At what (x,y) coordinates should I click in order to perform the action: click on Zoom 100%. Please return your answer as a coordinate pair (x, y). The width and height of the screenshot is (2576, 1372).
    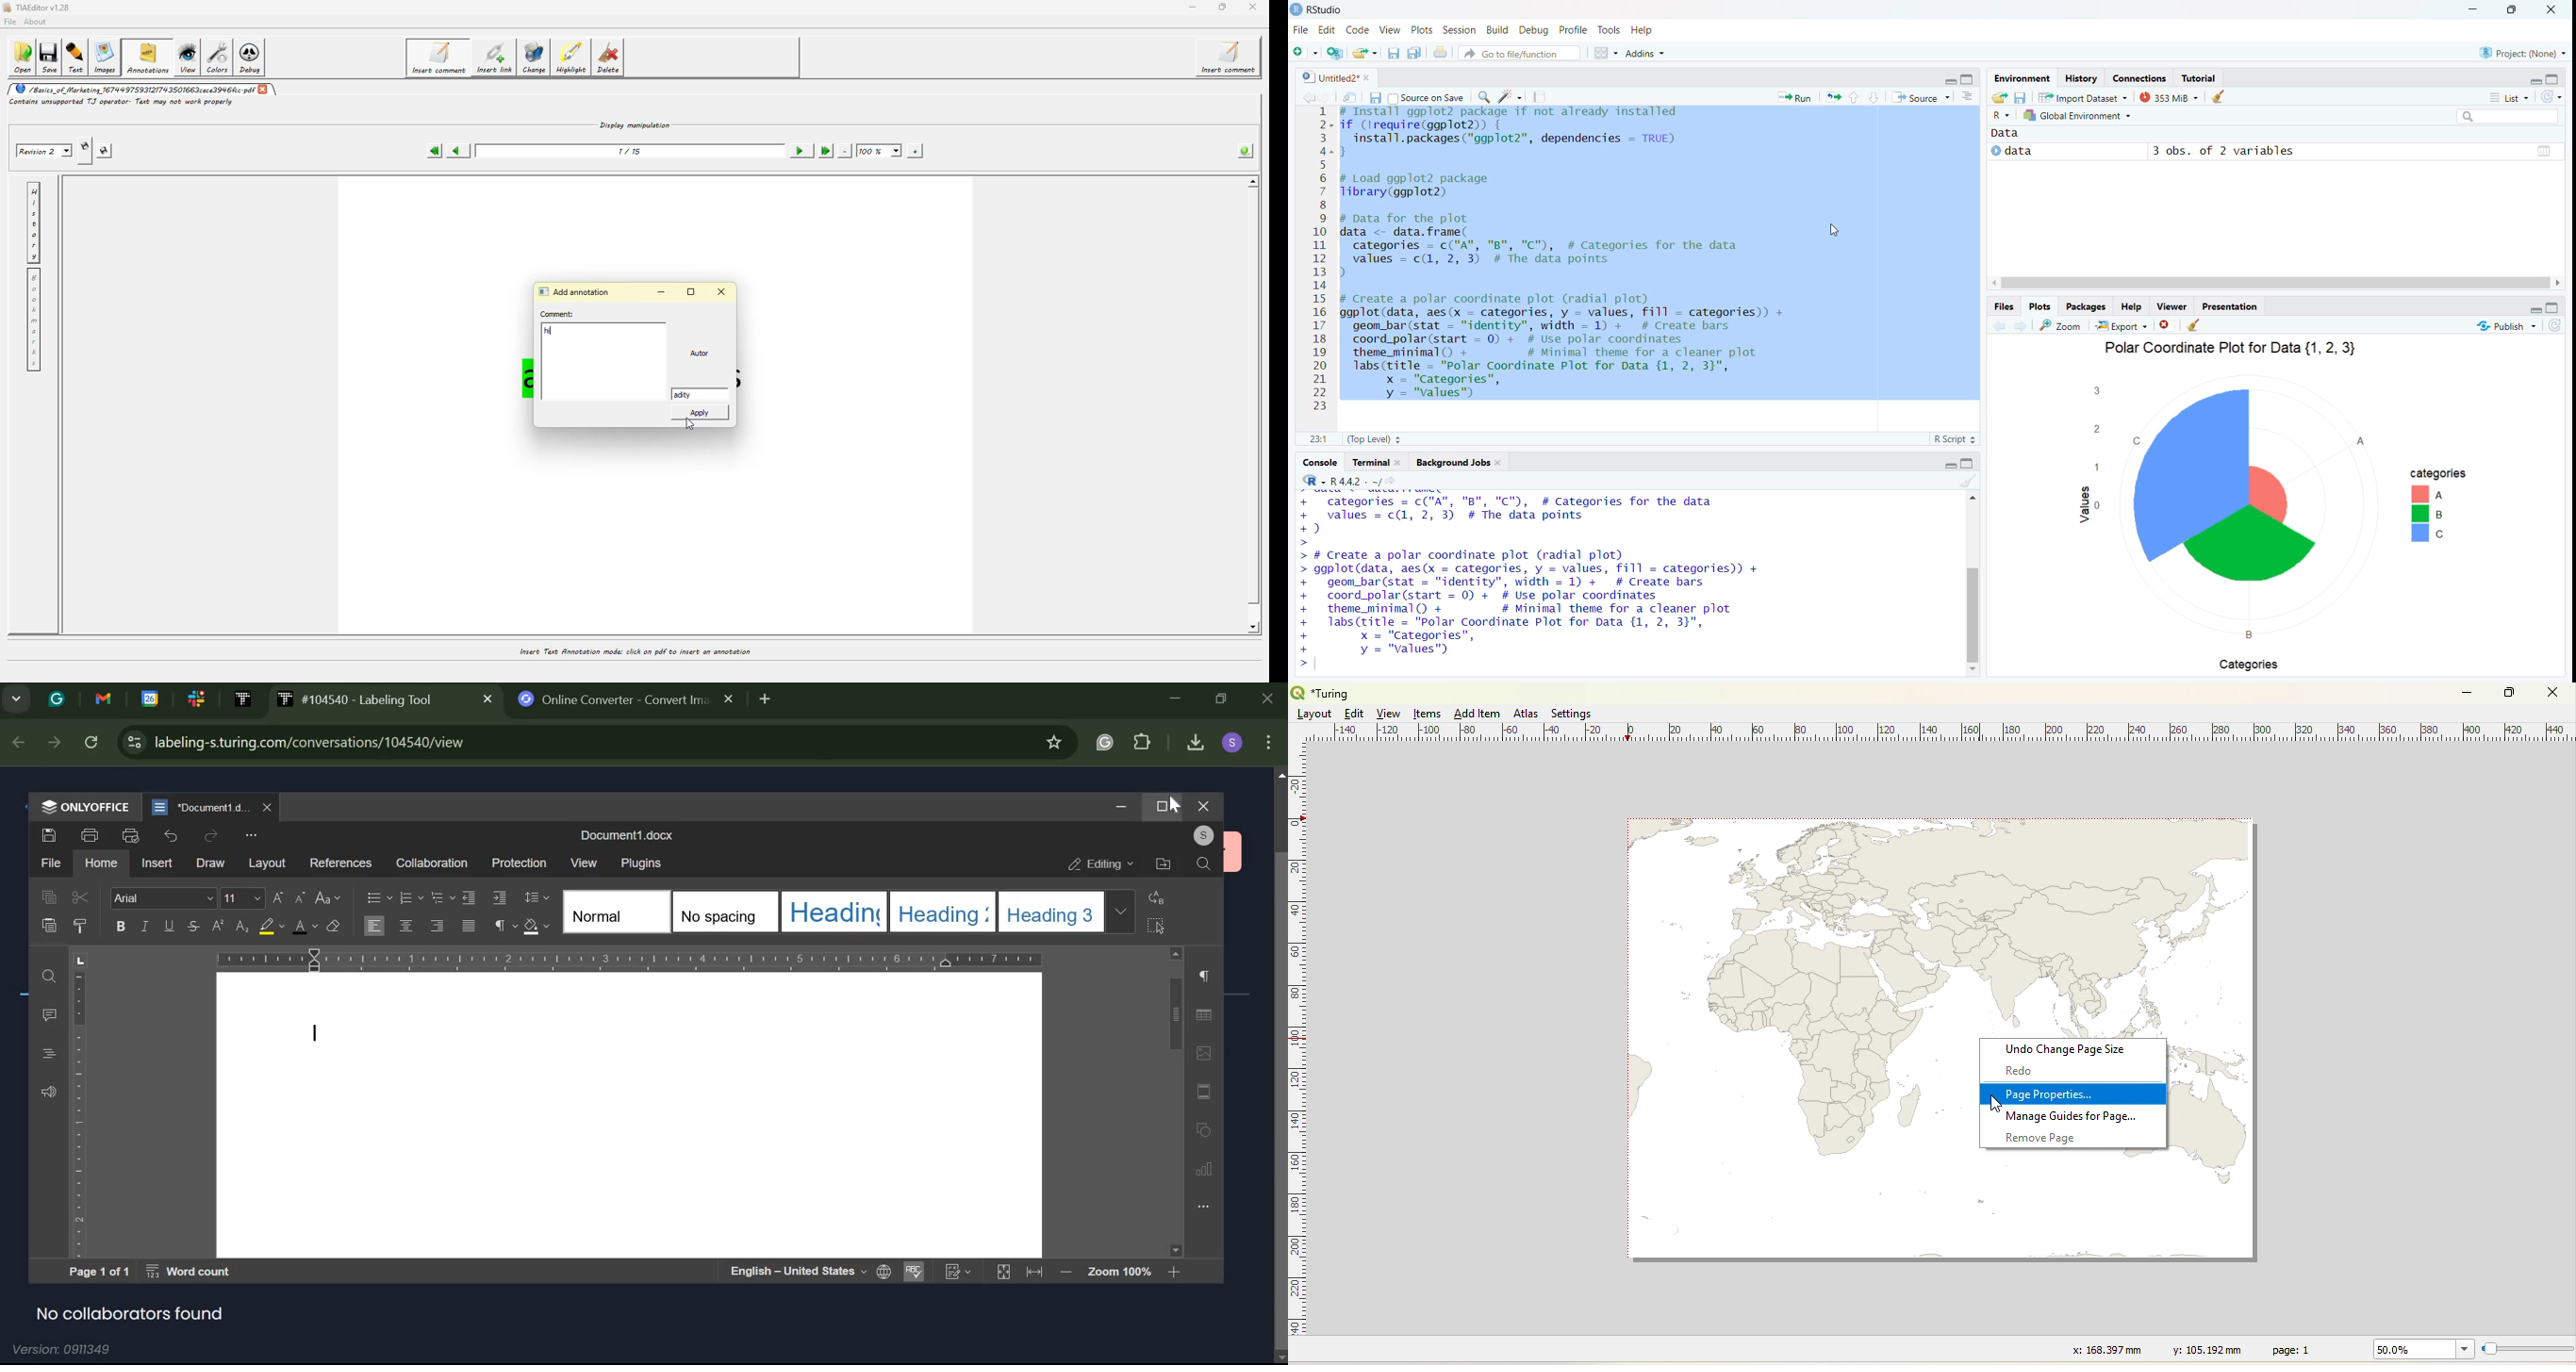
    Looking at the image, I should click on (1119, 1272).